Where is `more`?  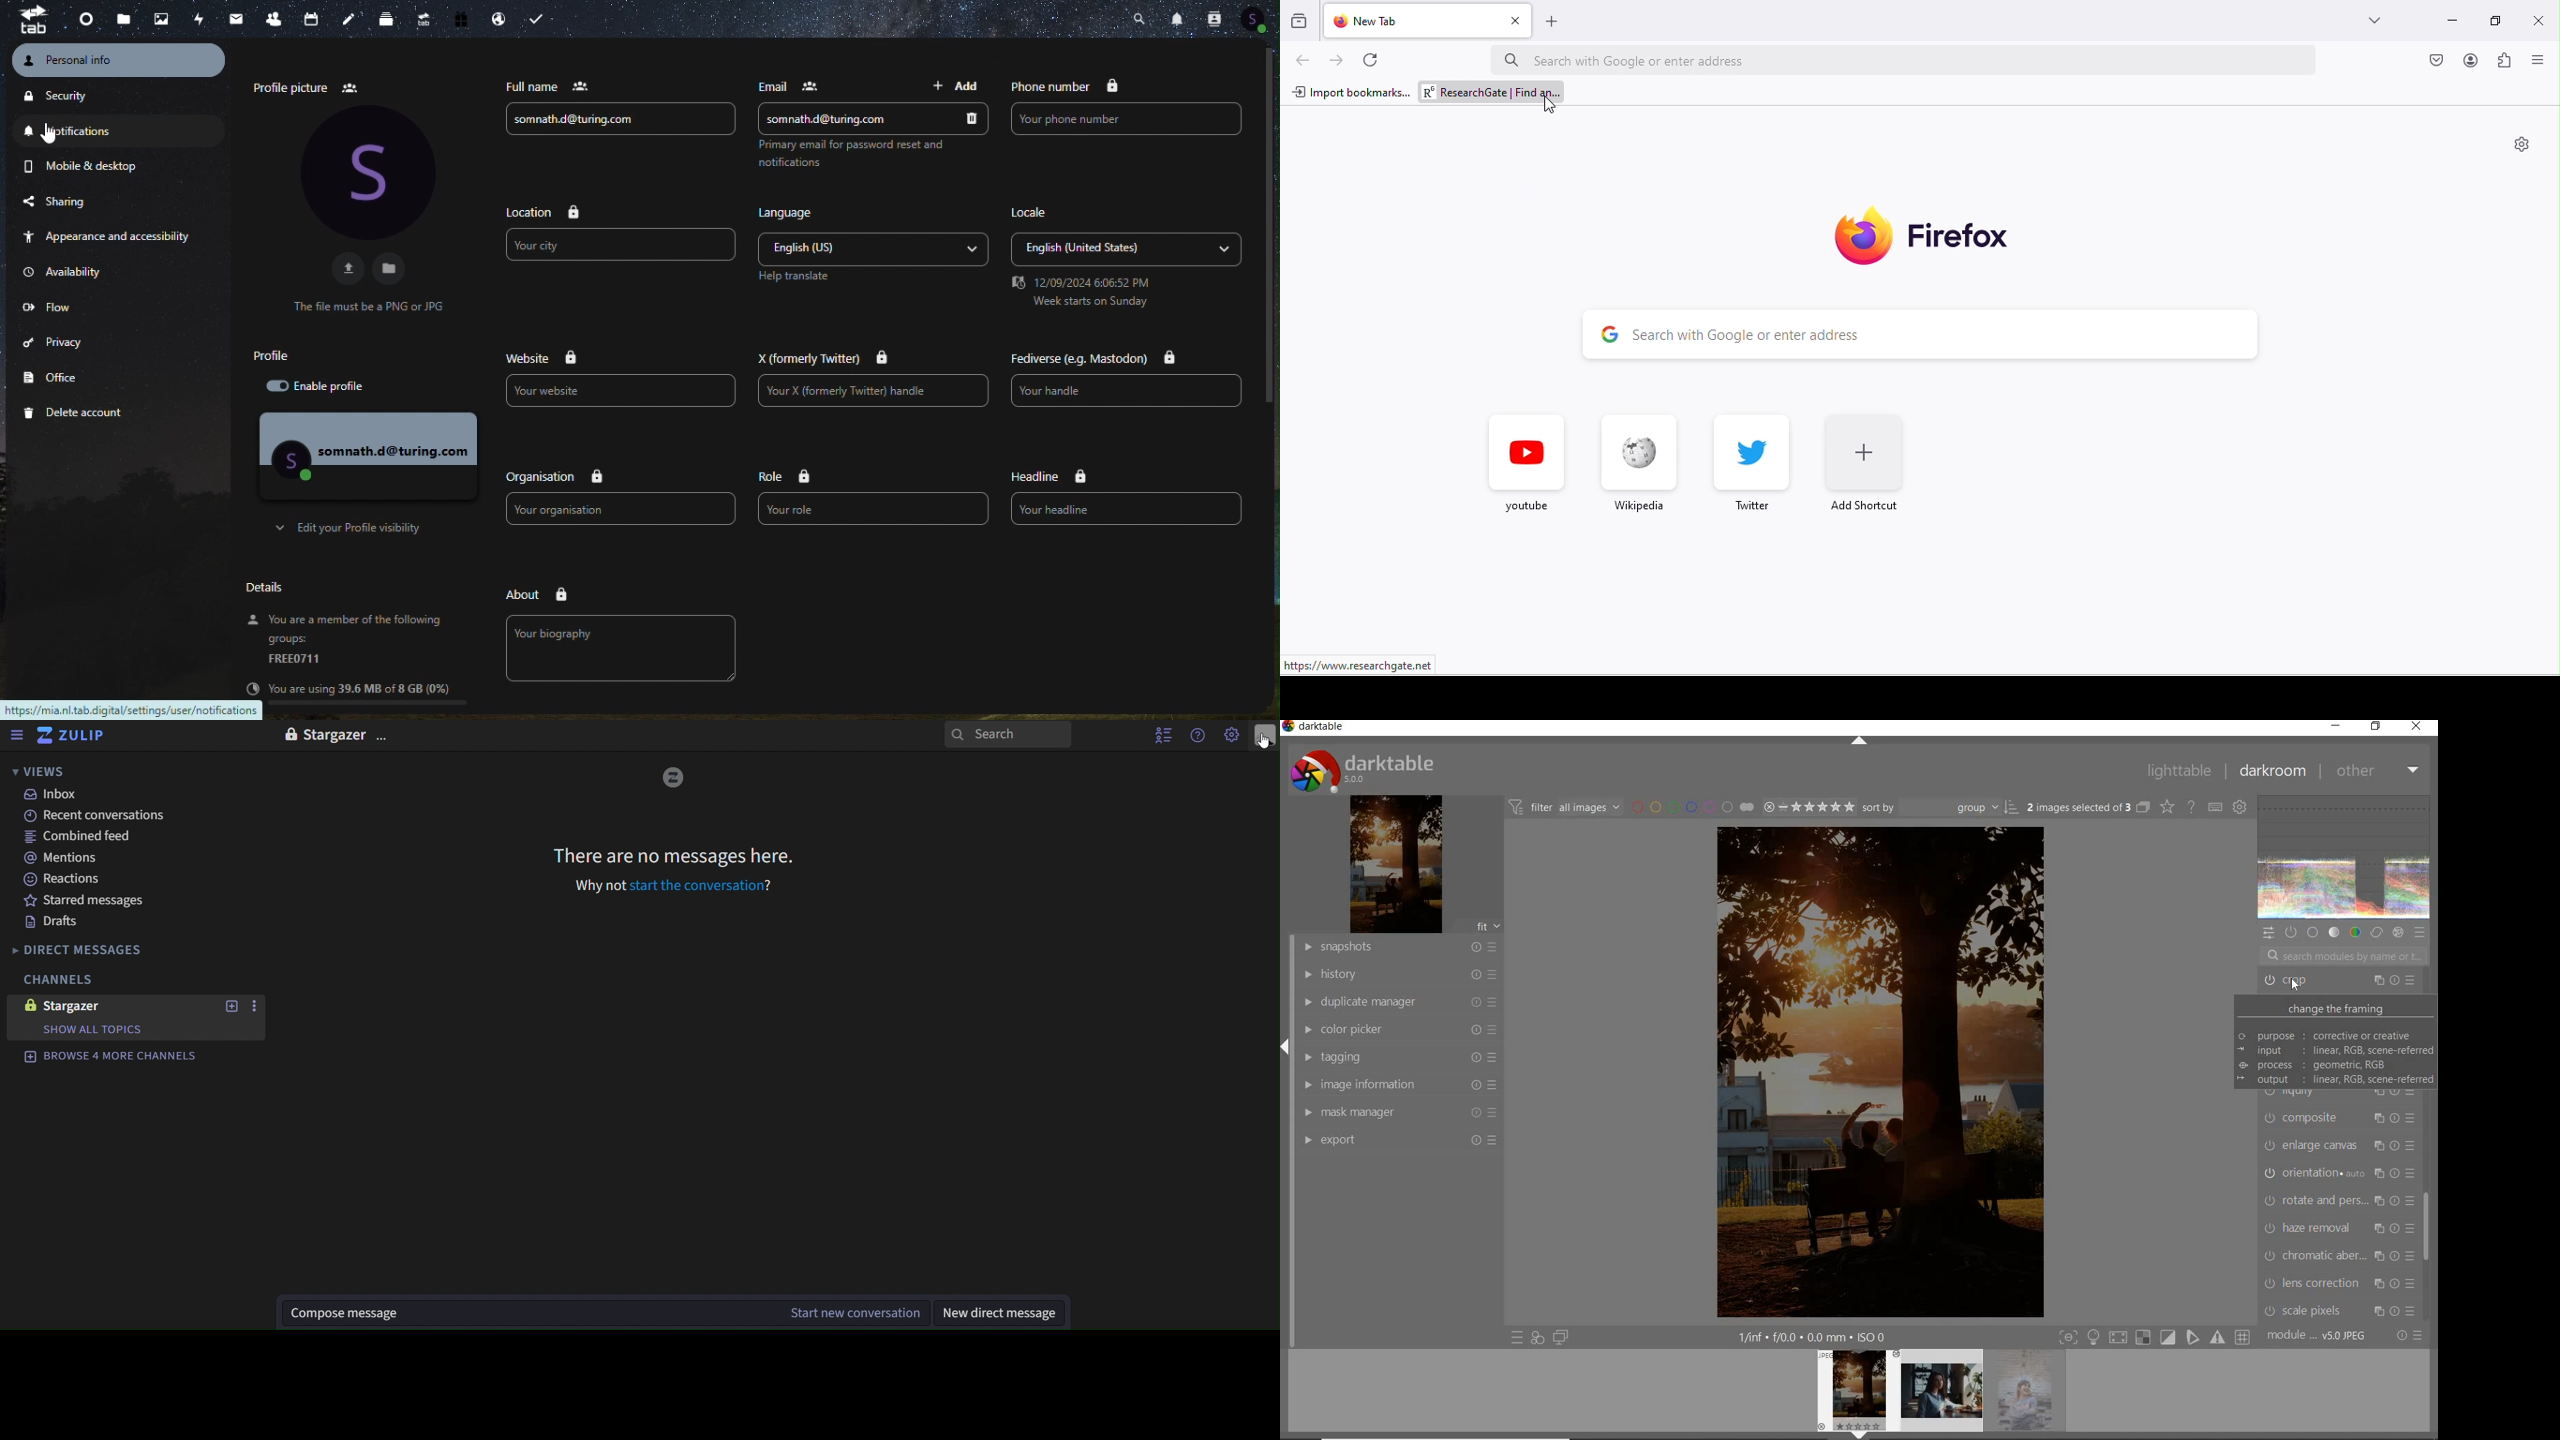
more is located at coordinates (2372, 21).